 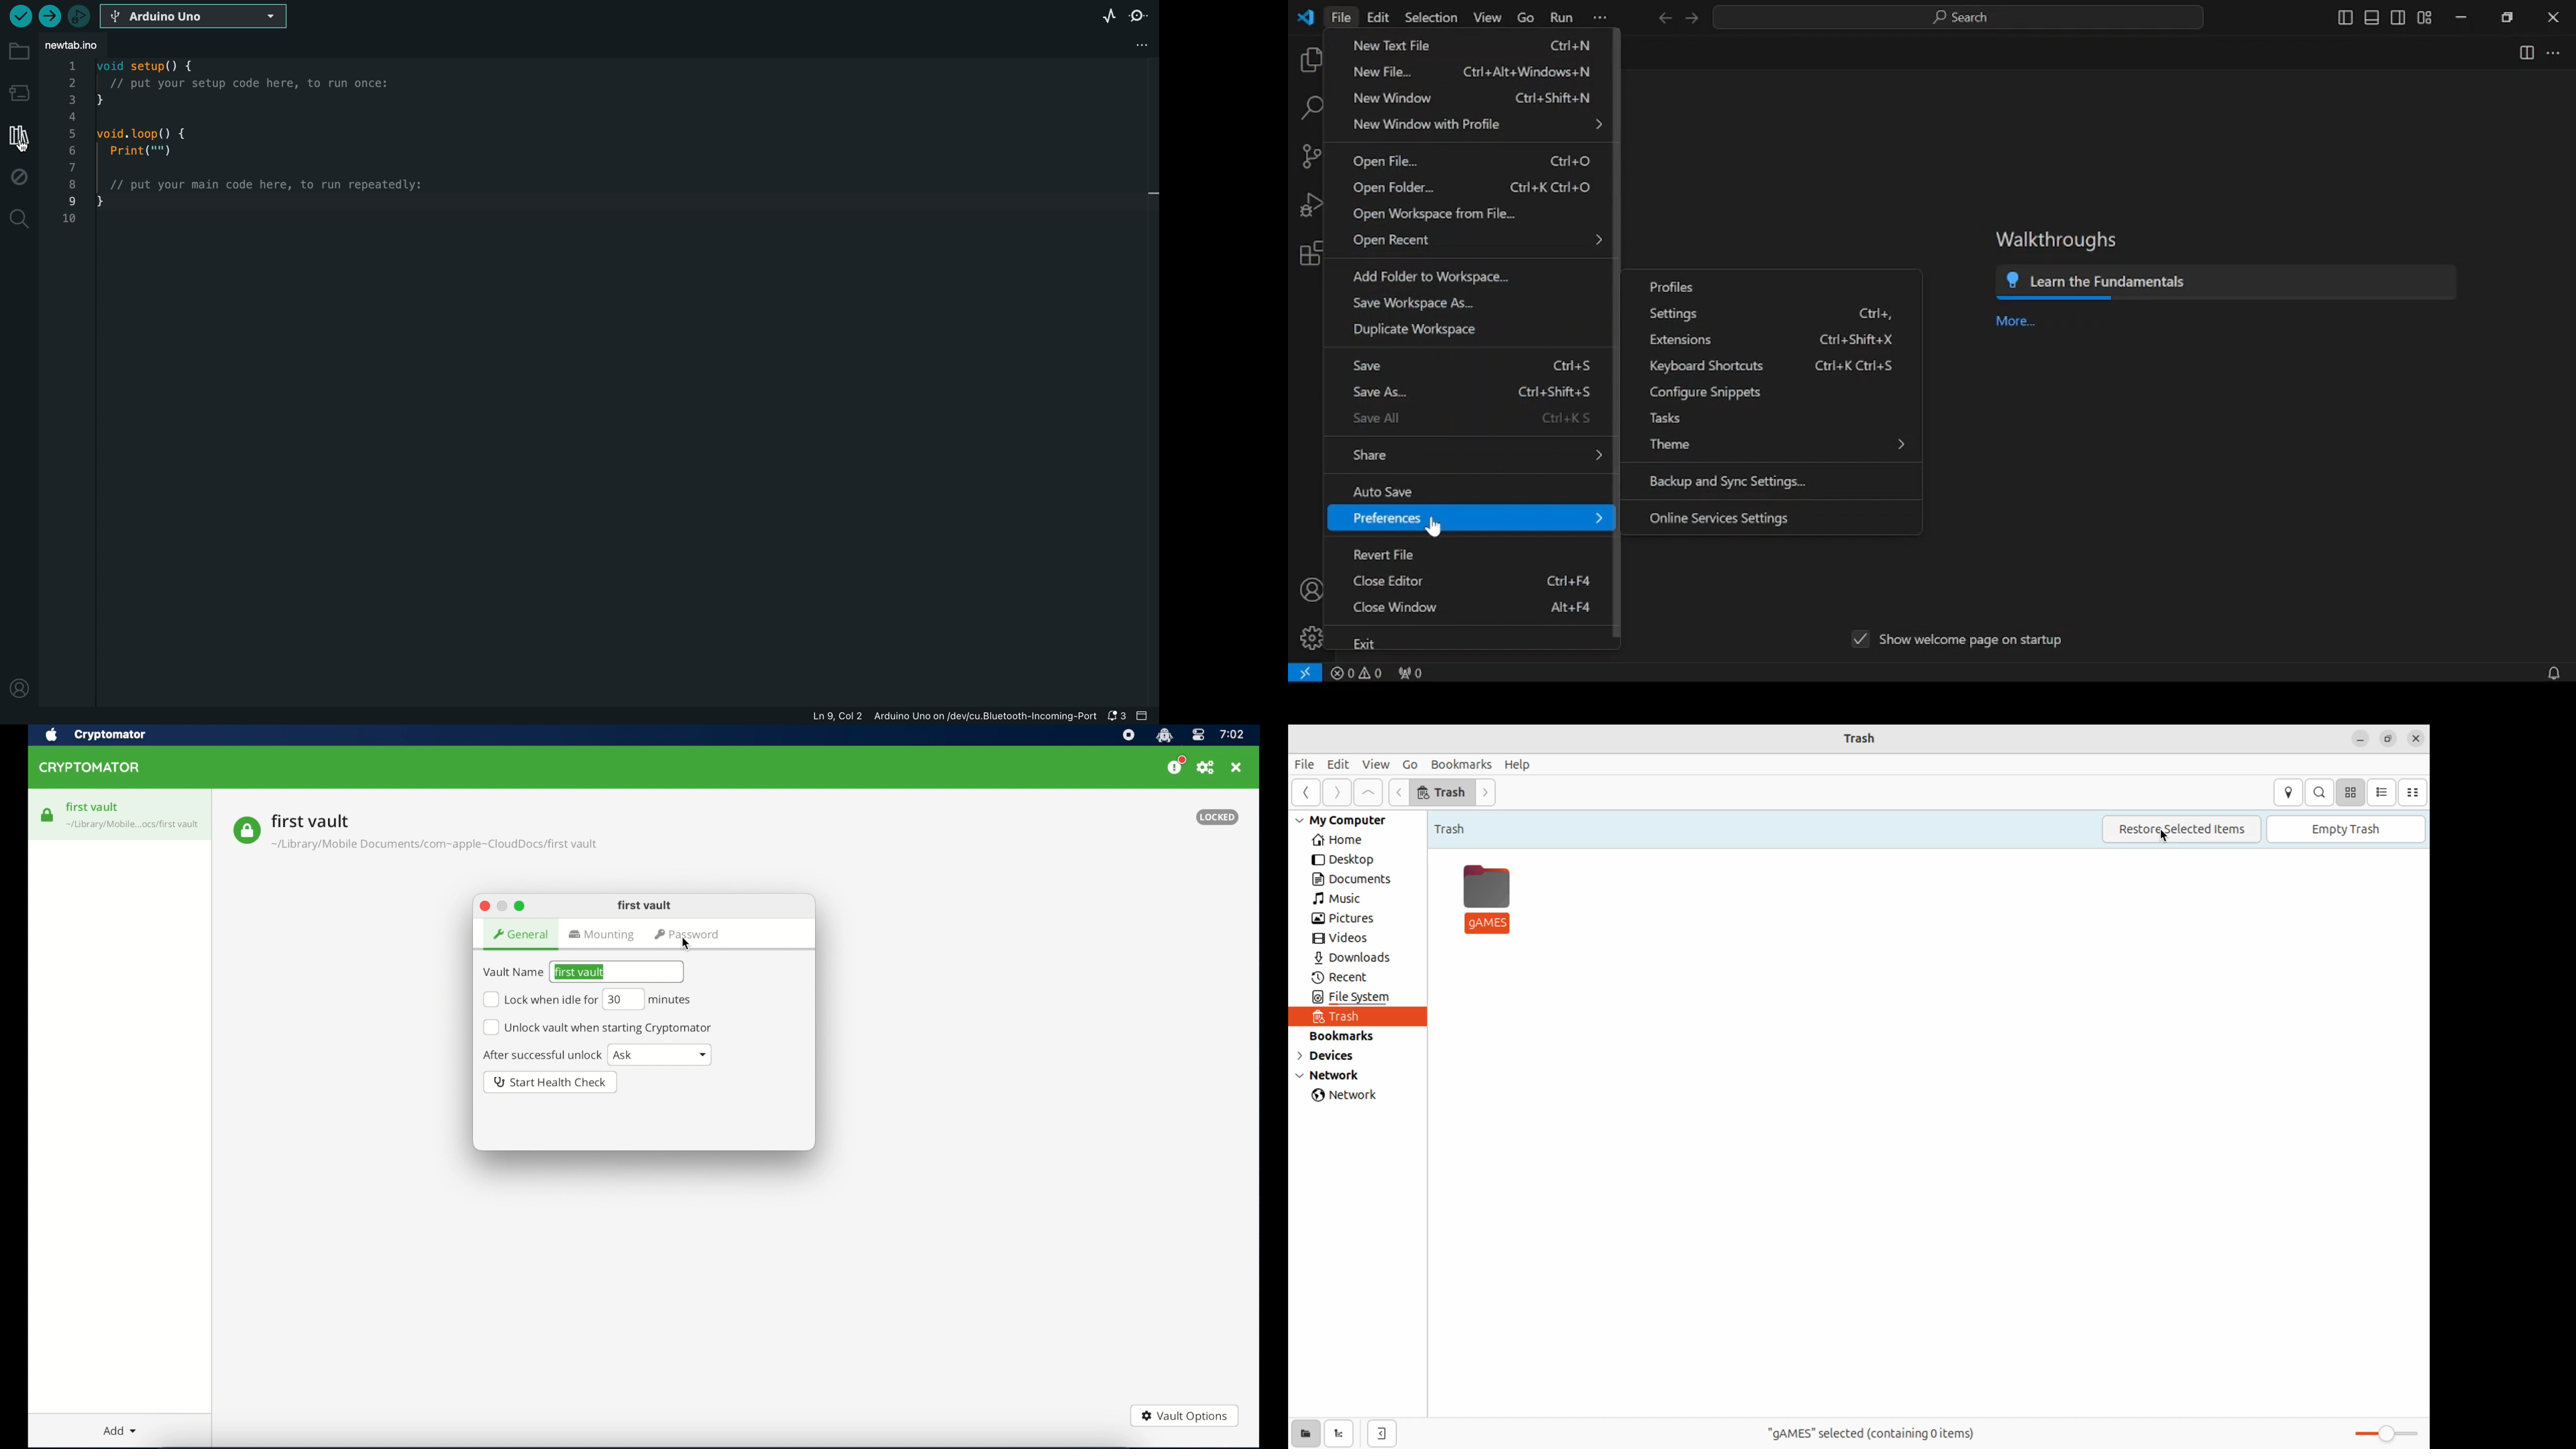 I want to click on start health check, so click(x=551, y=1082).